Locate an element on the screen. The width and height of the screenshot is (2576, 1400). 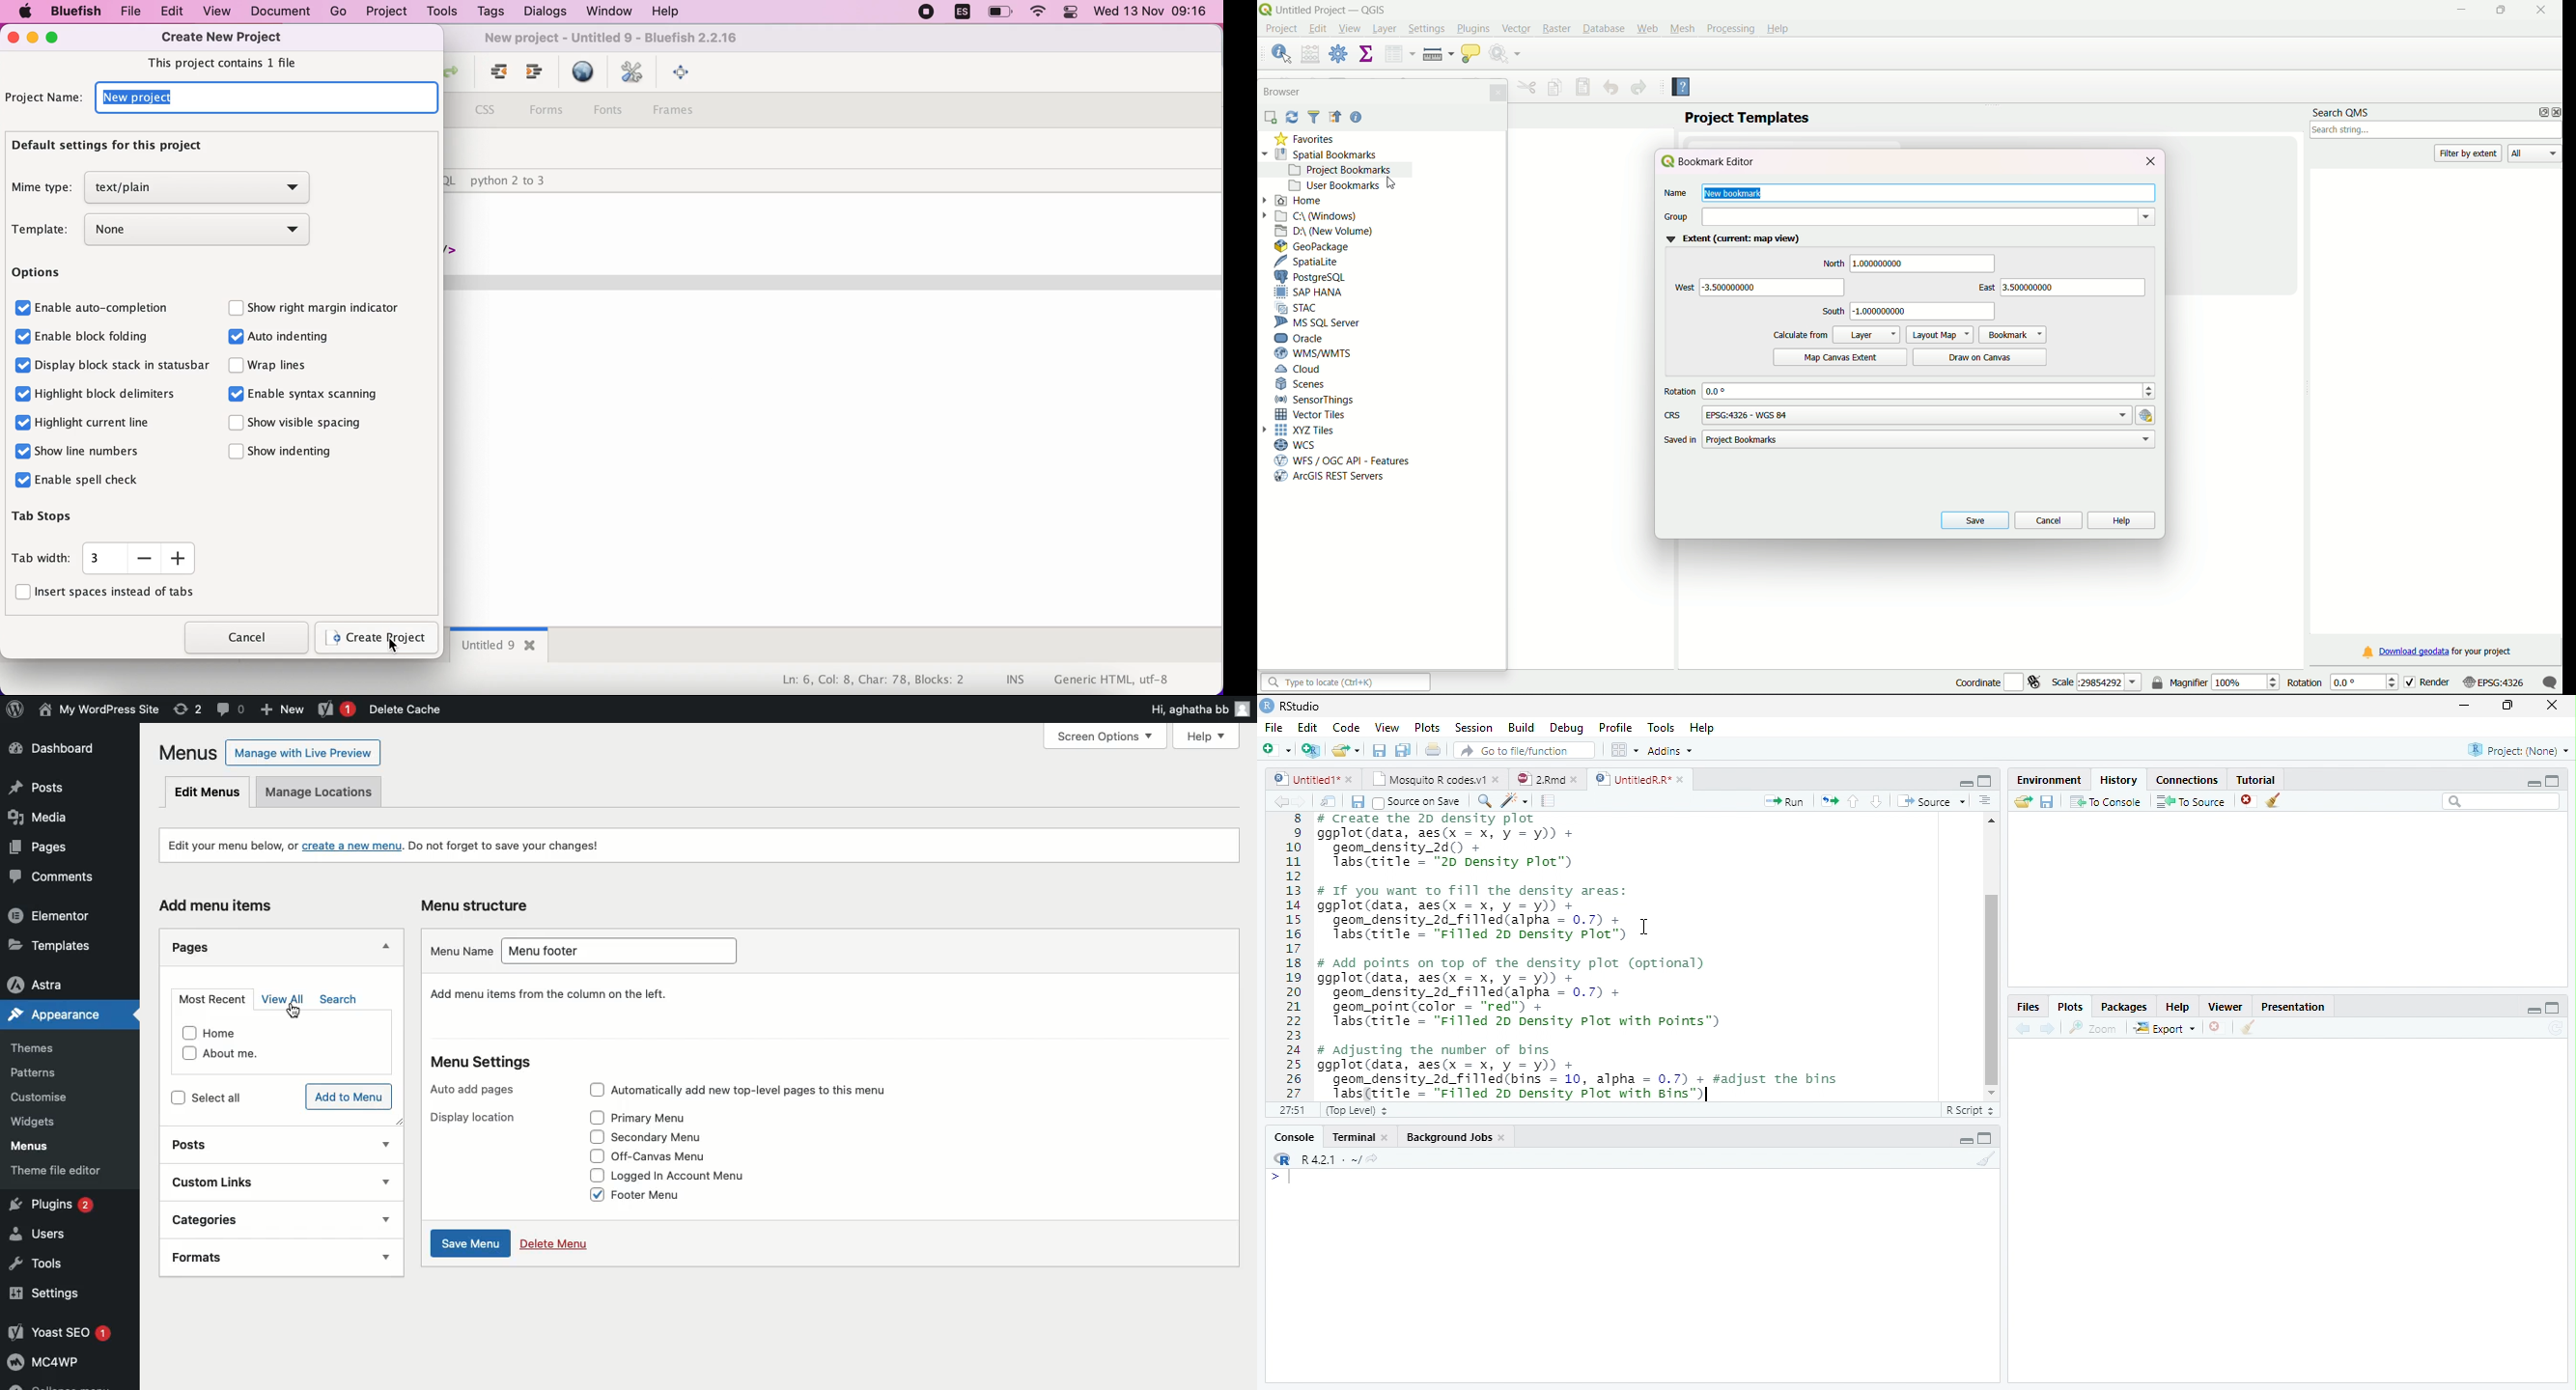
maximize is located at coordinates (2555, 1007).